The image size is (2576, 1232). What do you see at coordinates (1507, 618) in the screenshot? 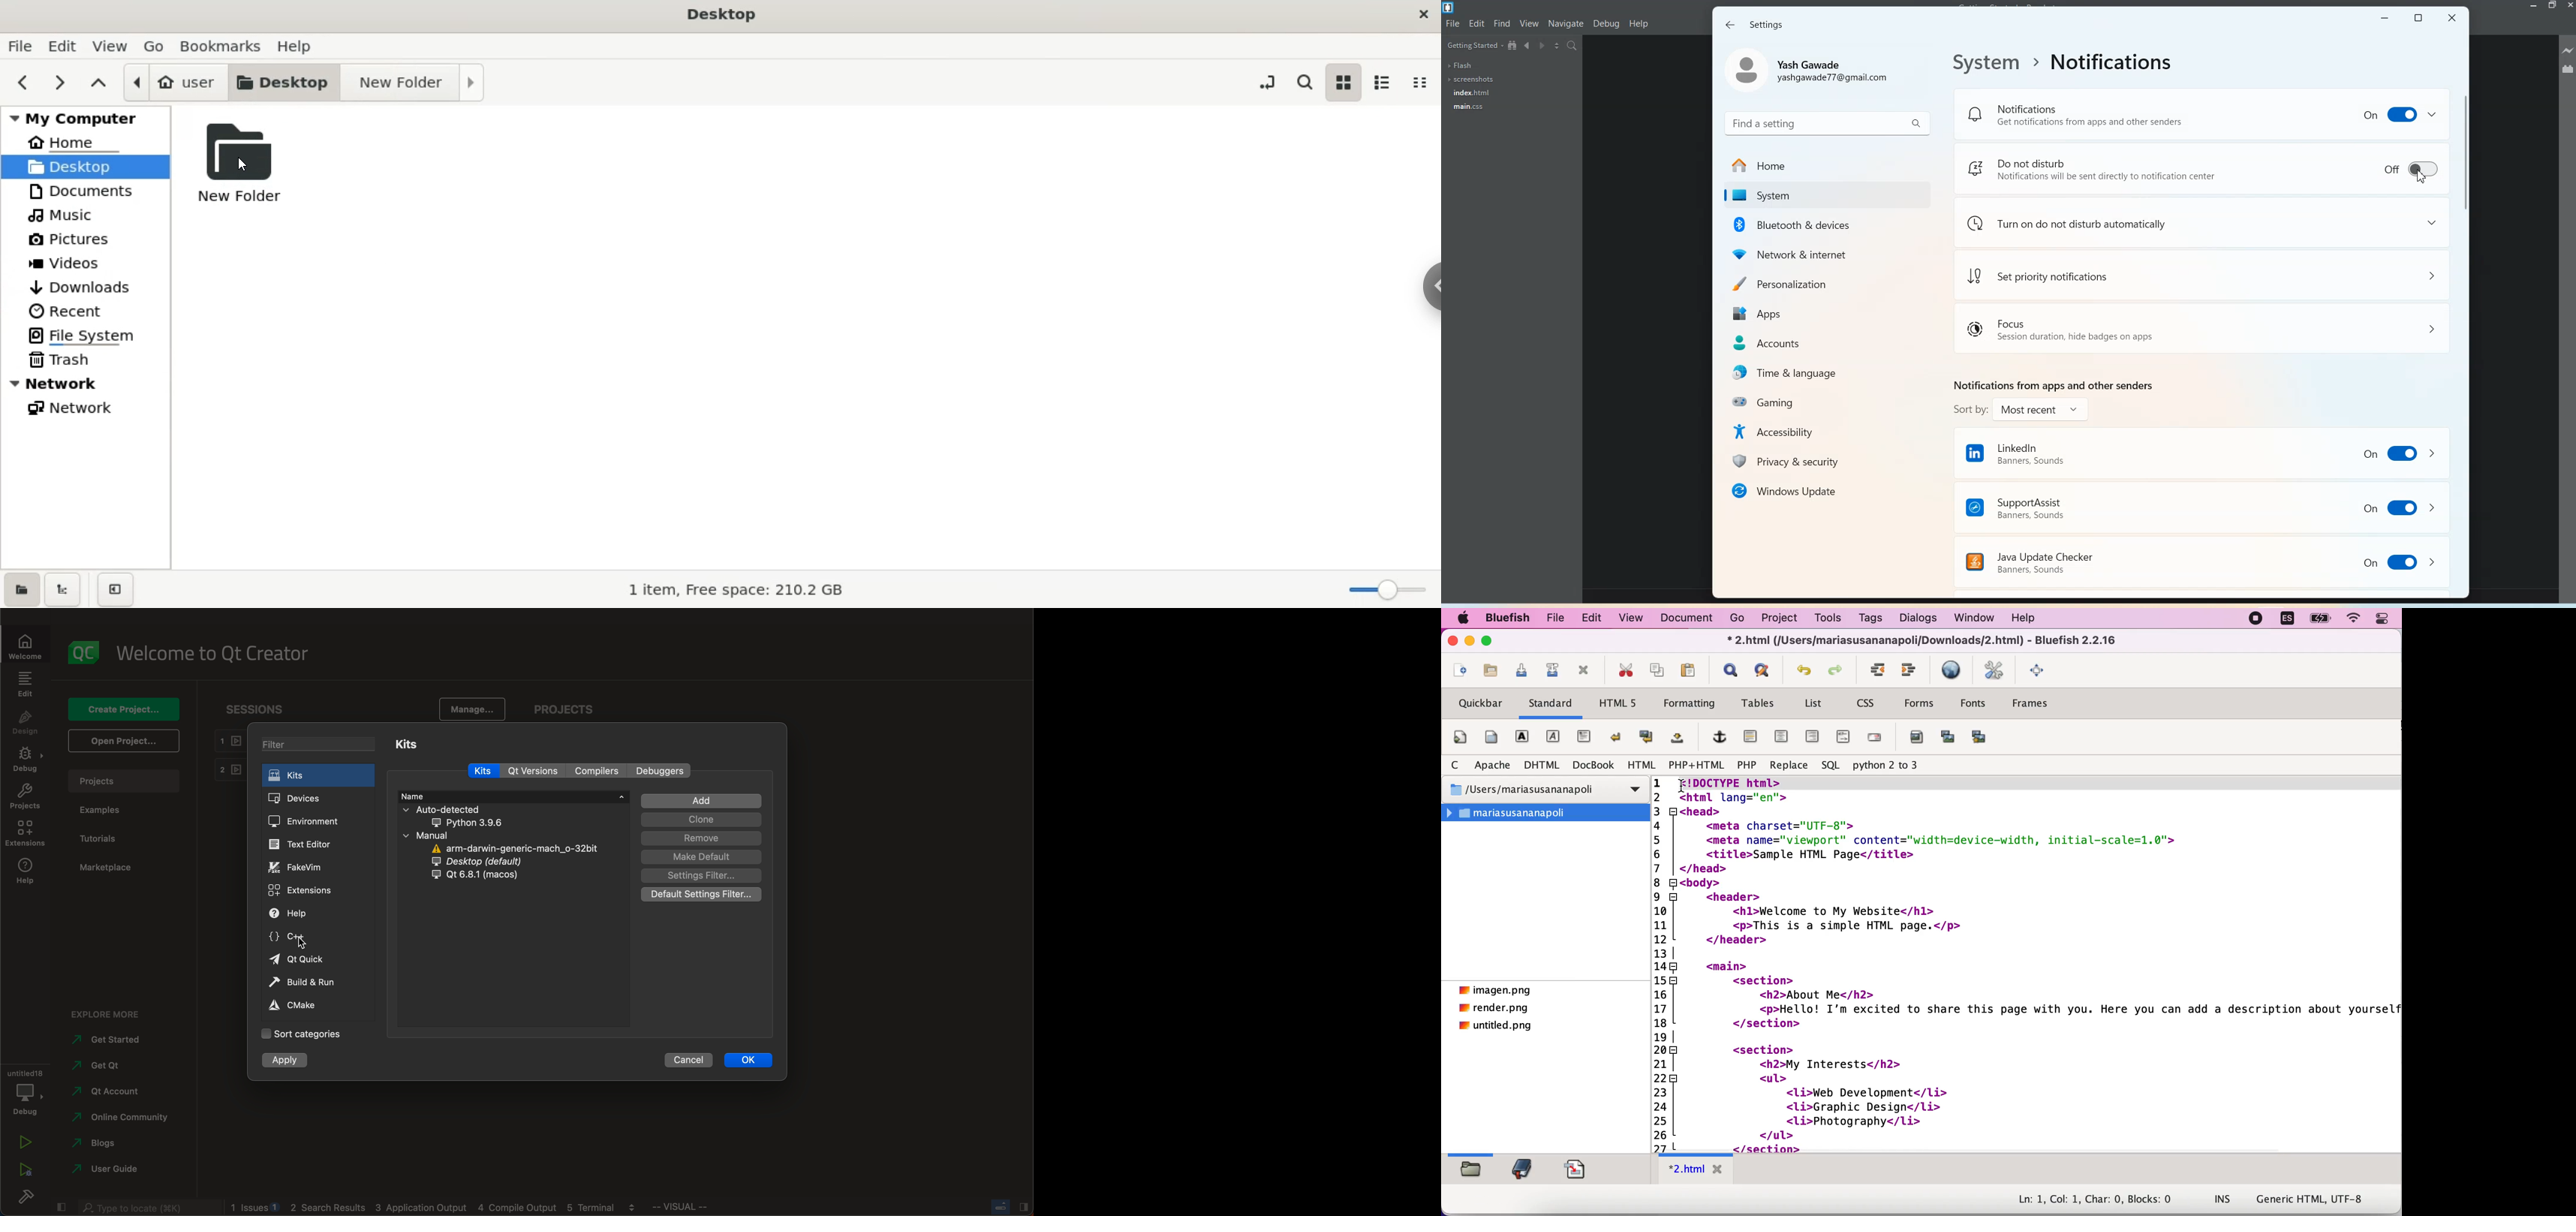
I see `bluefish` at bounding box center [1507, 618].